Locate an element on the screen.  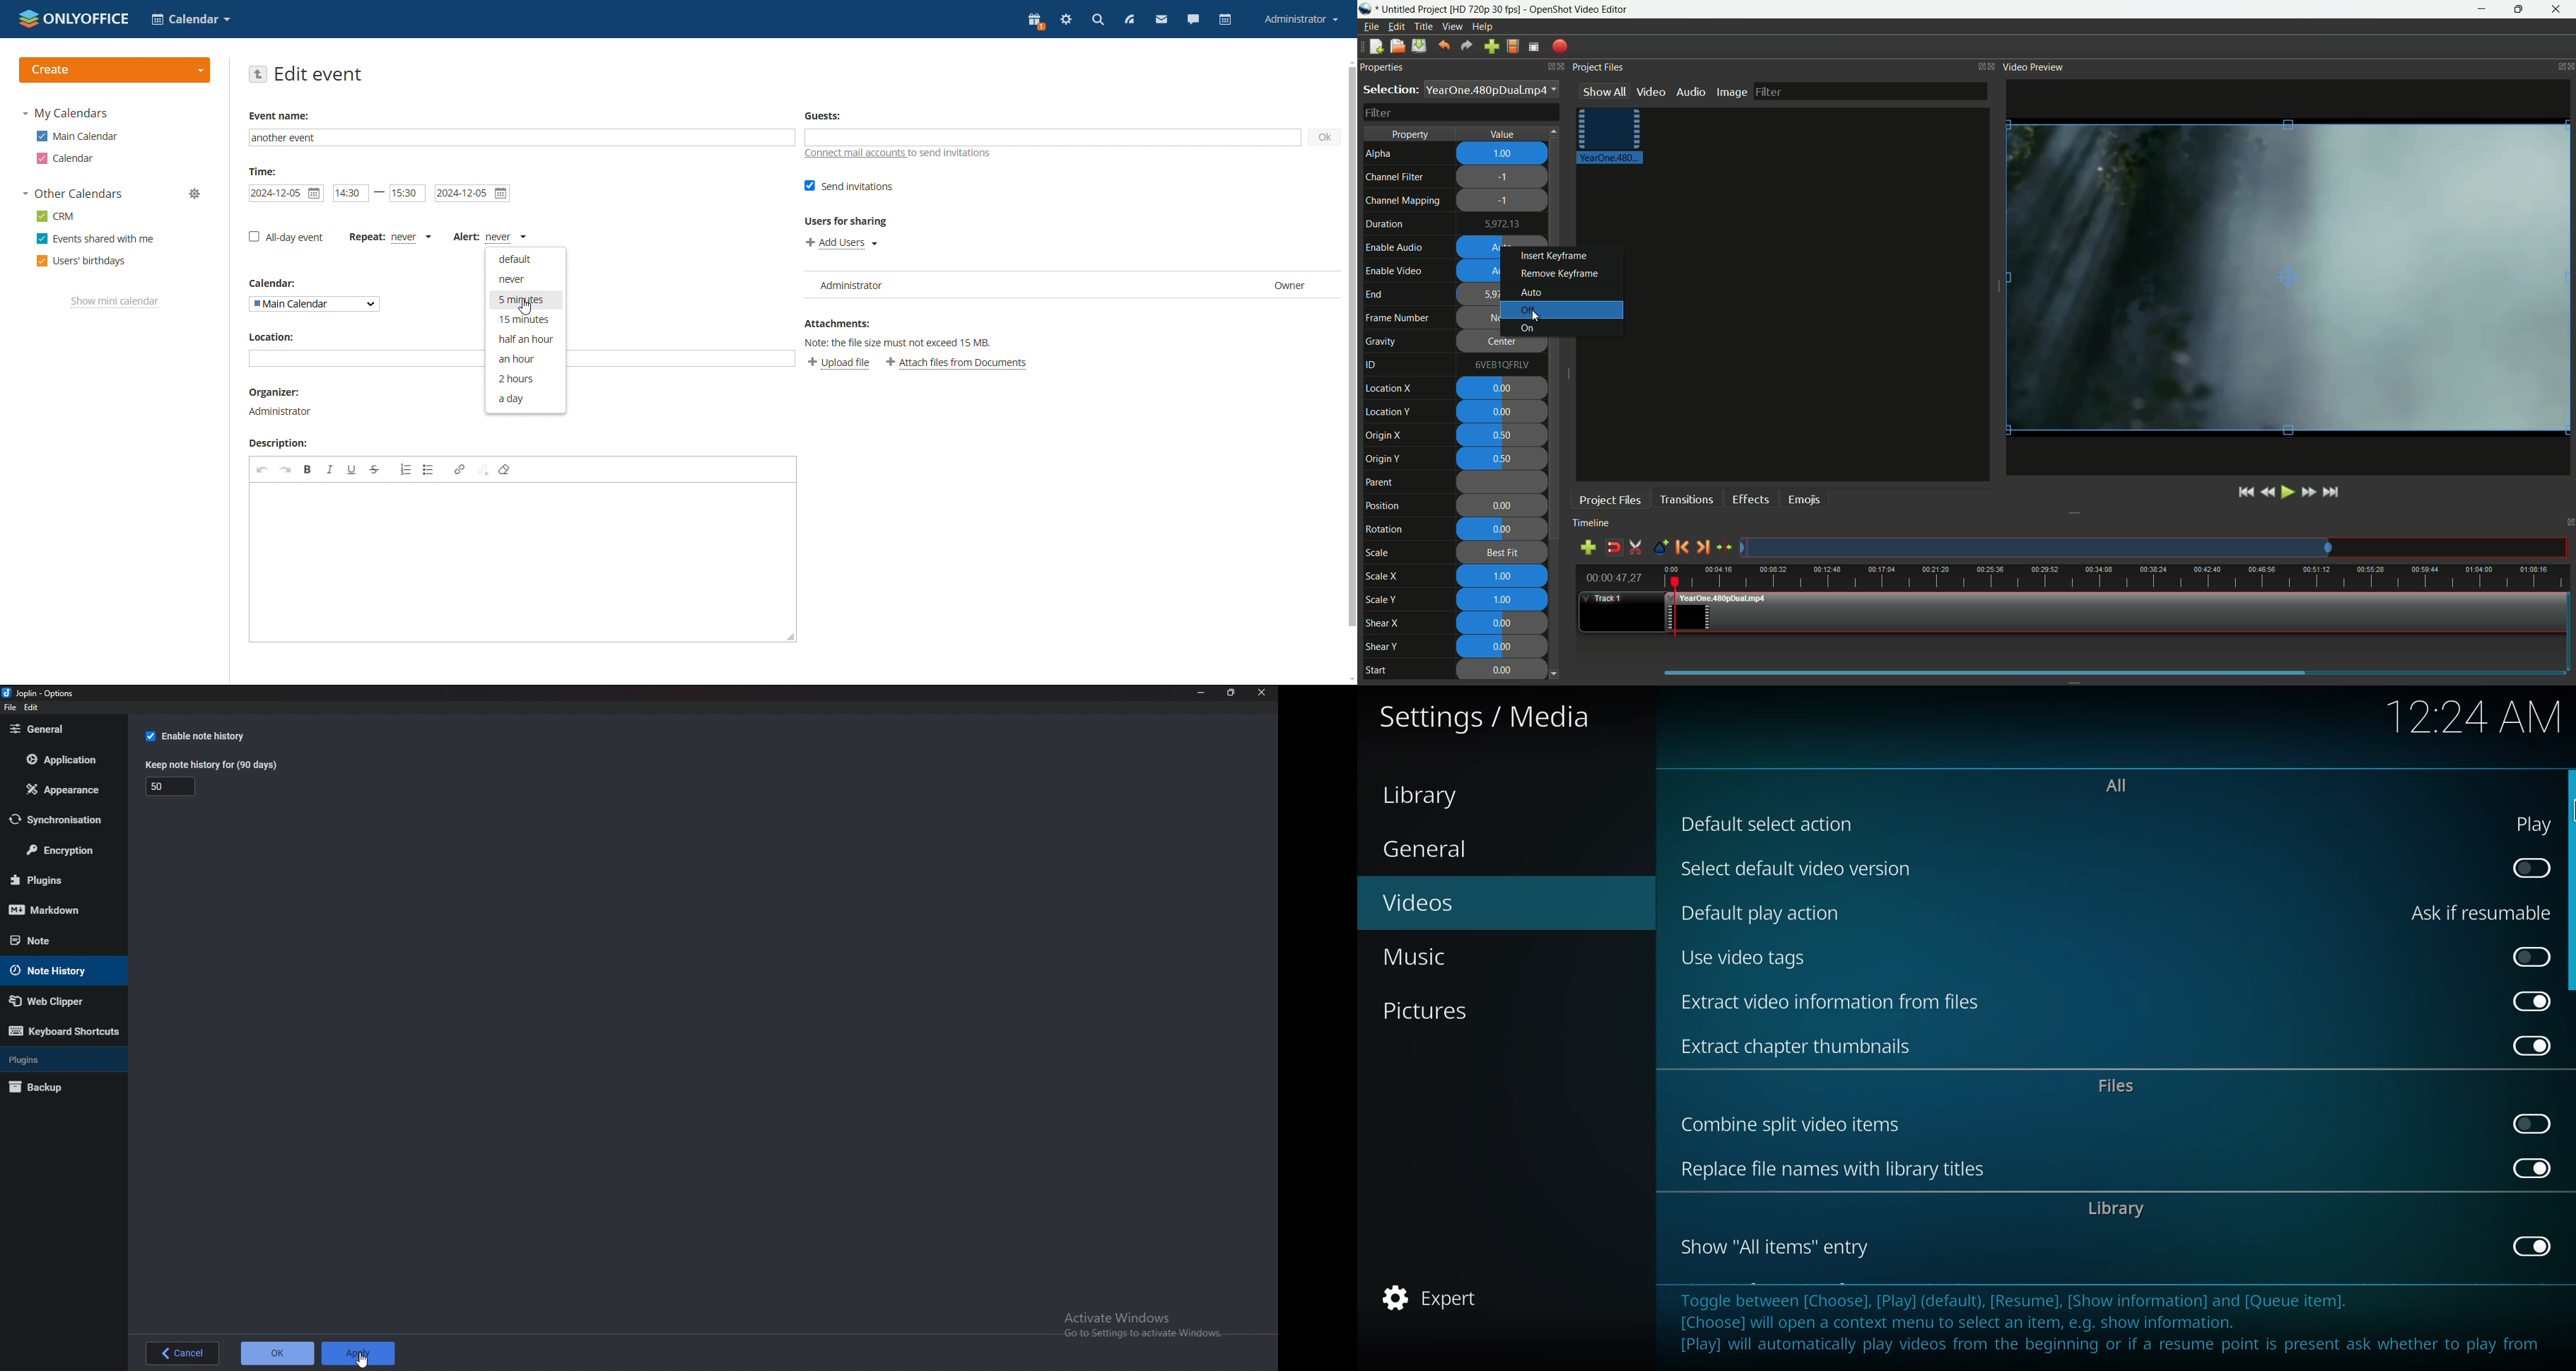
replace file names is located at coordinates (1839, 1169).